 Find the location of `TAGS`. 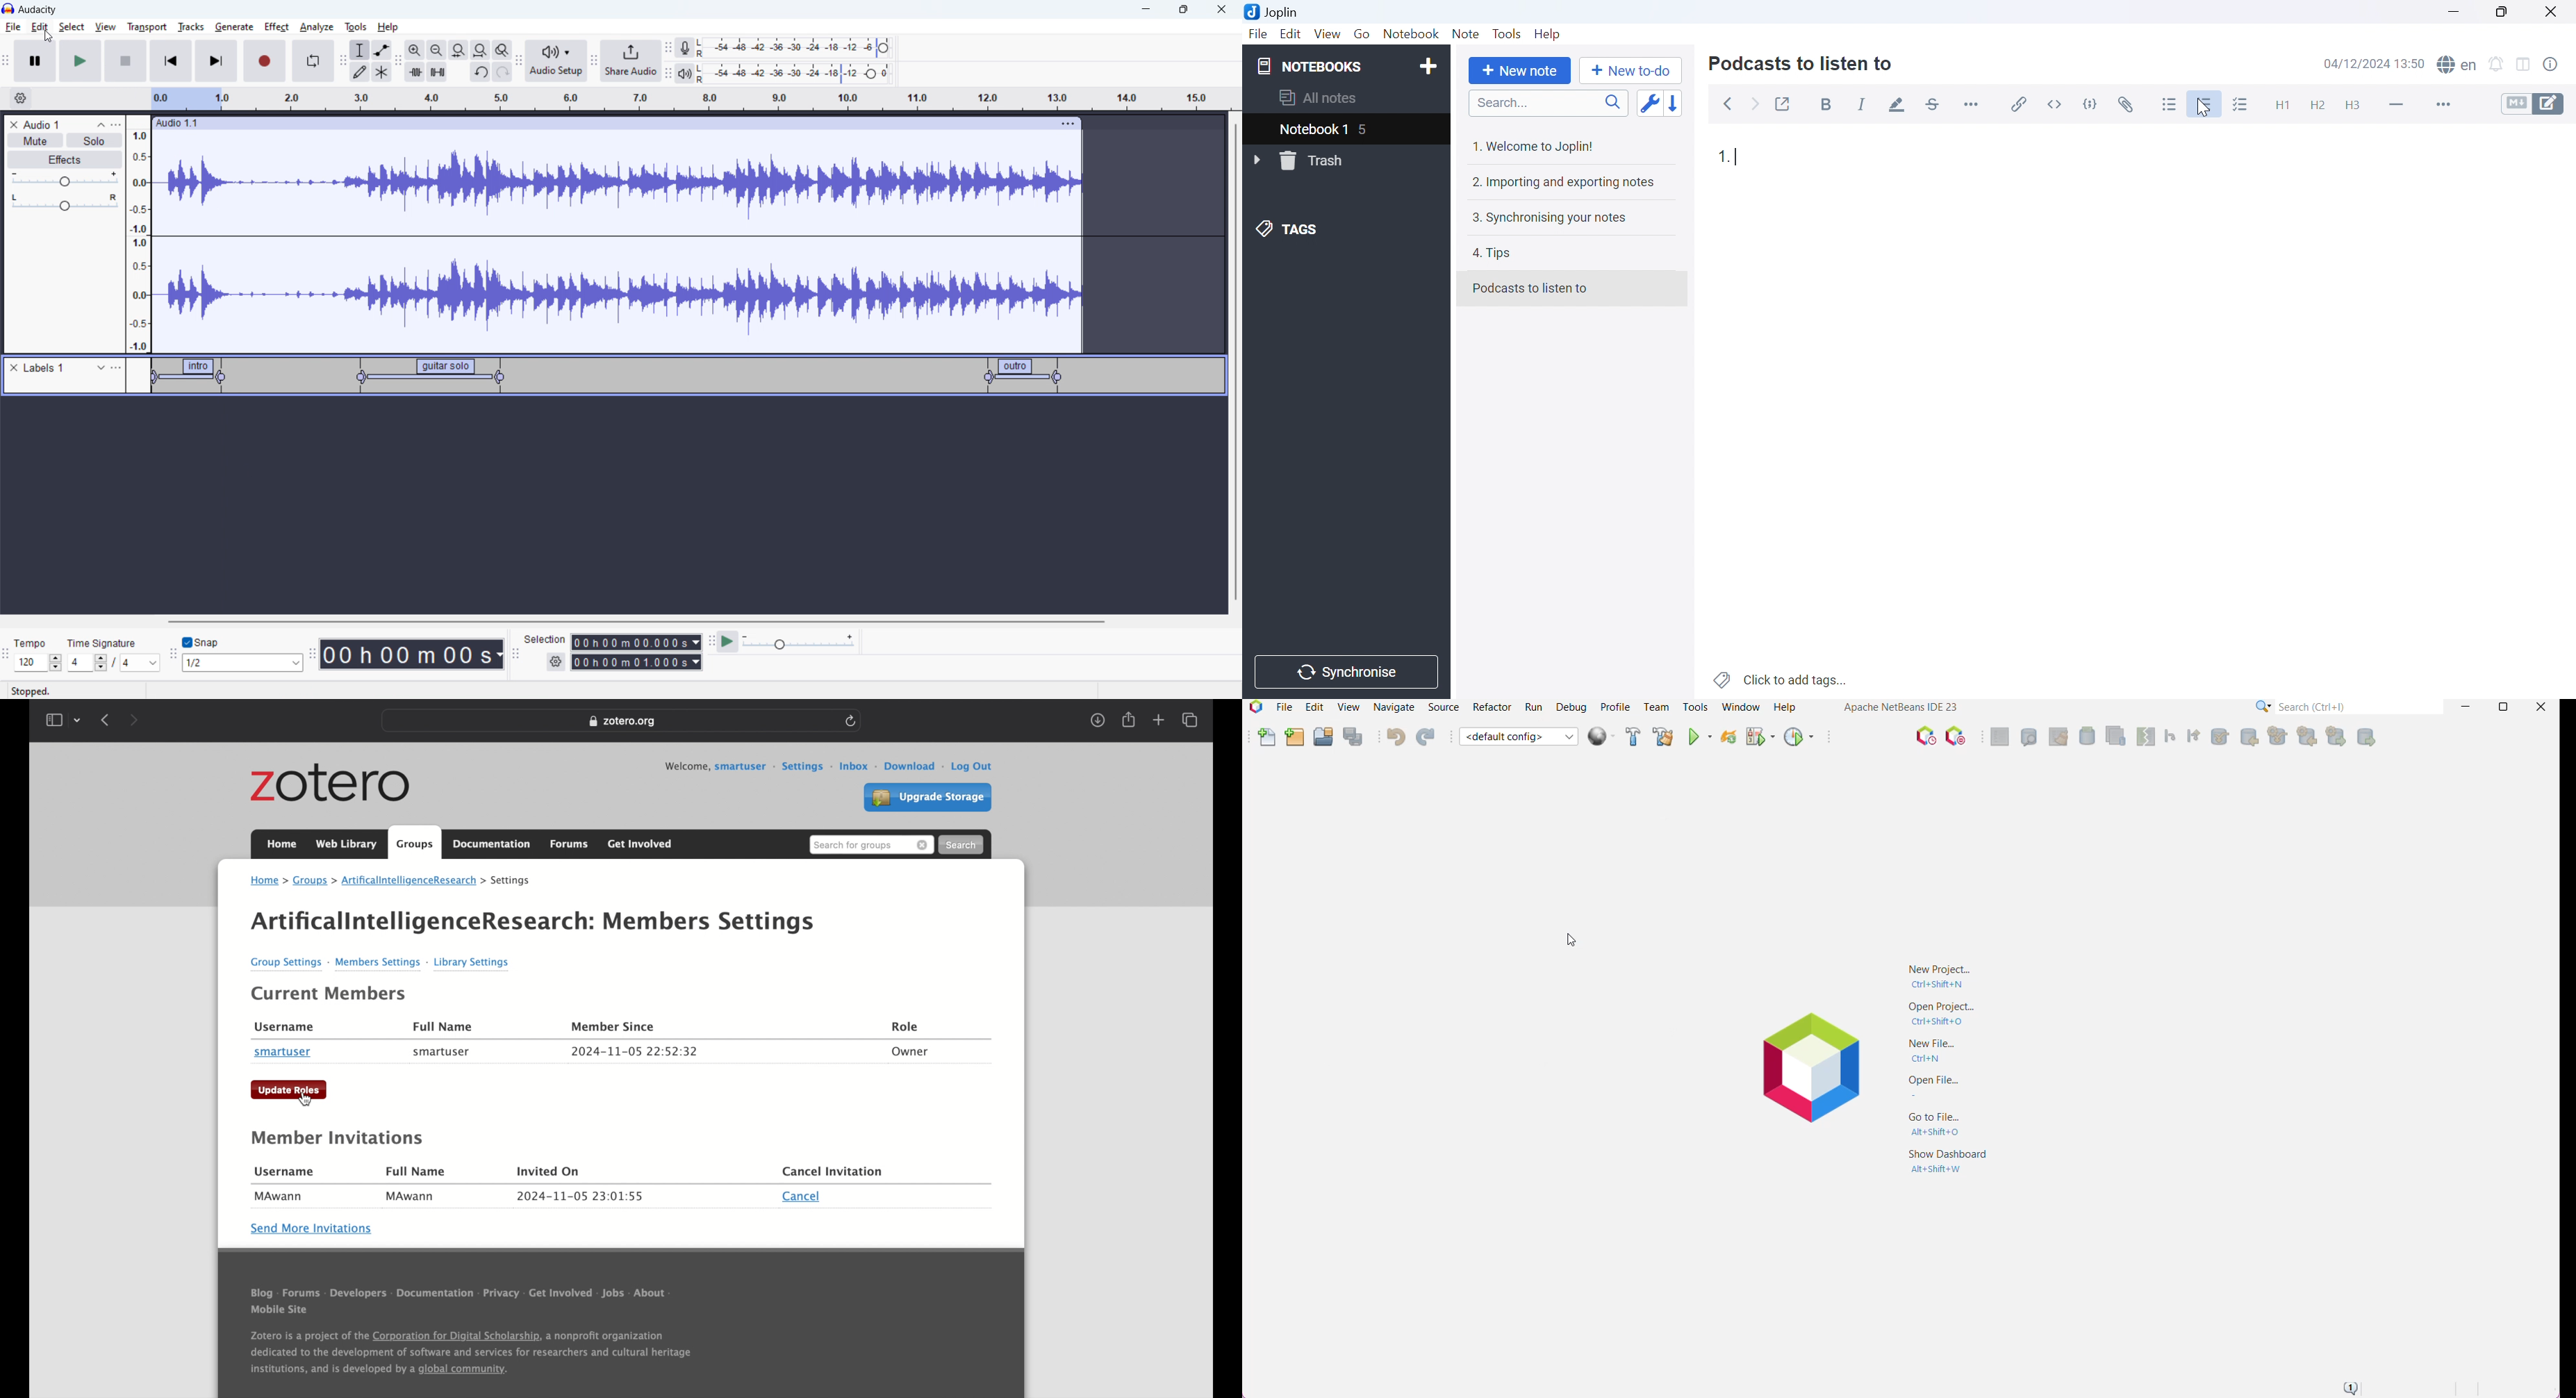

TAGS is located at coordinates (1289, 231).